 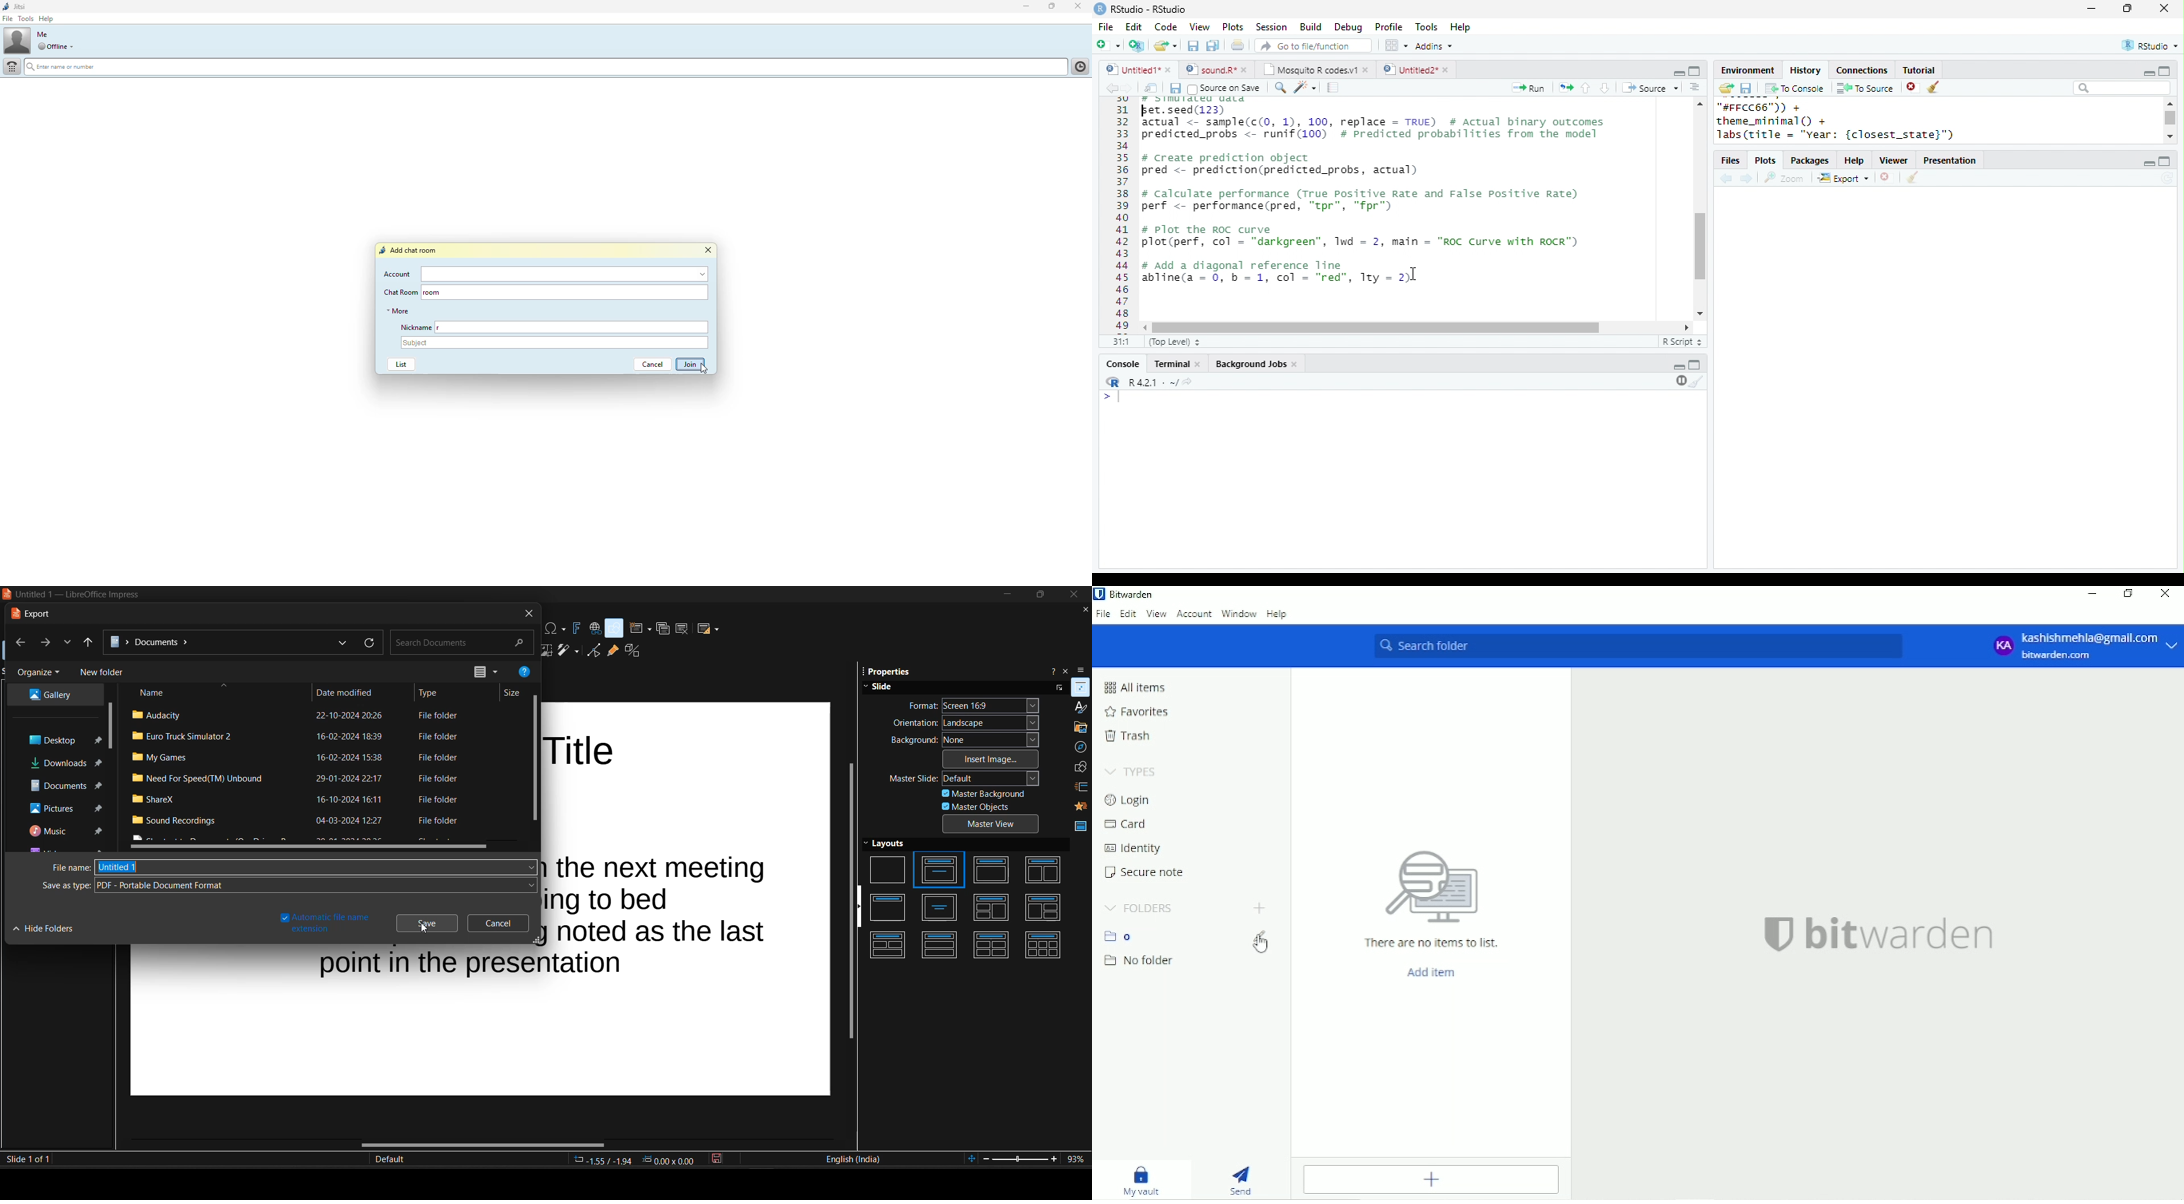 What do you see at coordinates (1143, 1182) in the screenshot?
I see `My vault` at bounding box center [1143, 1182].